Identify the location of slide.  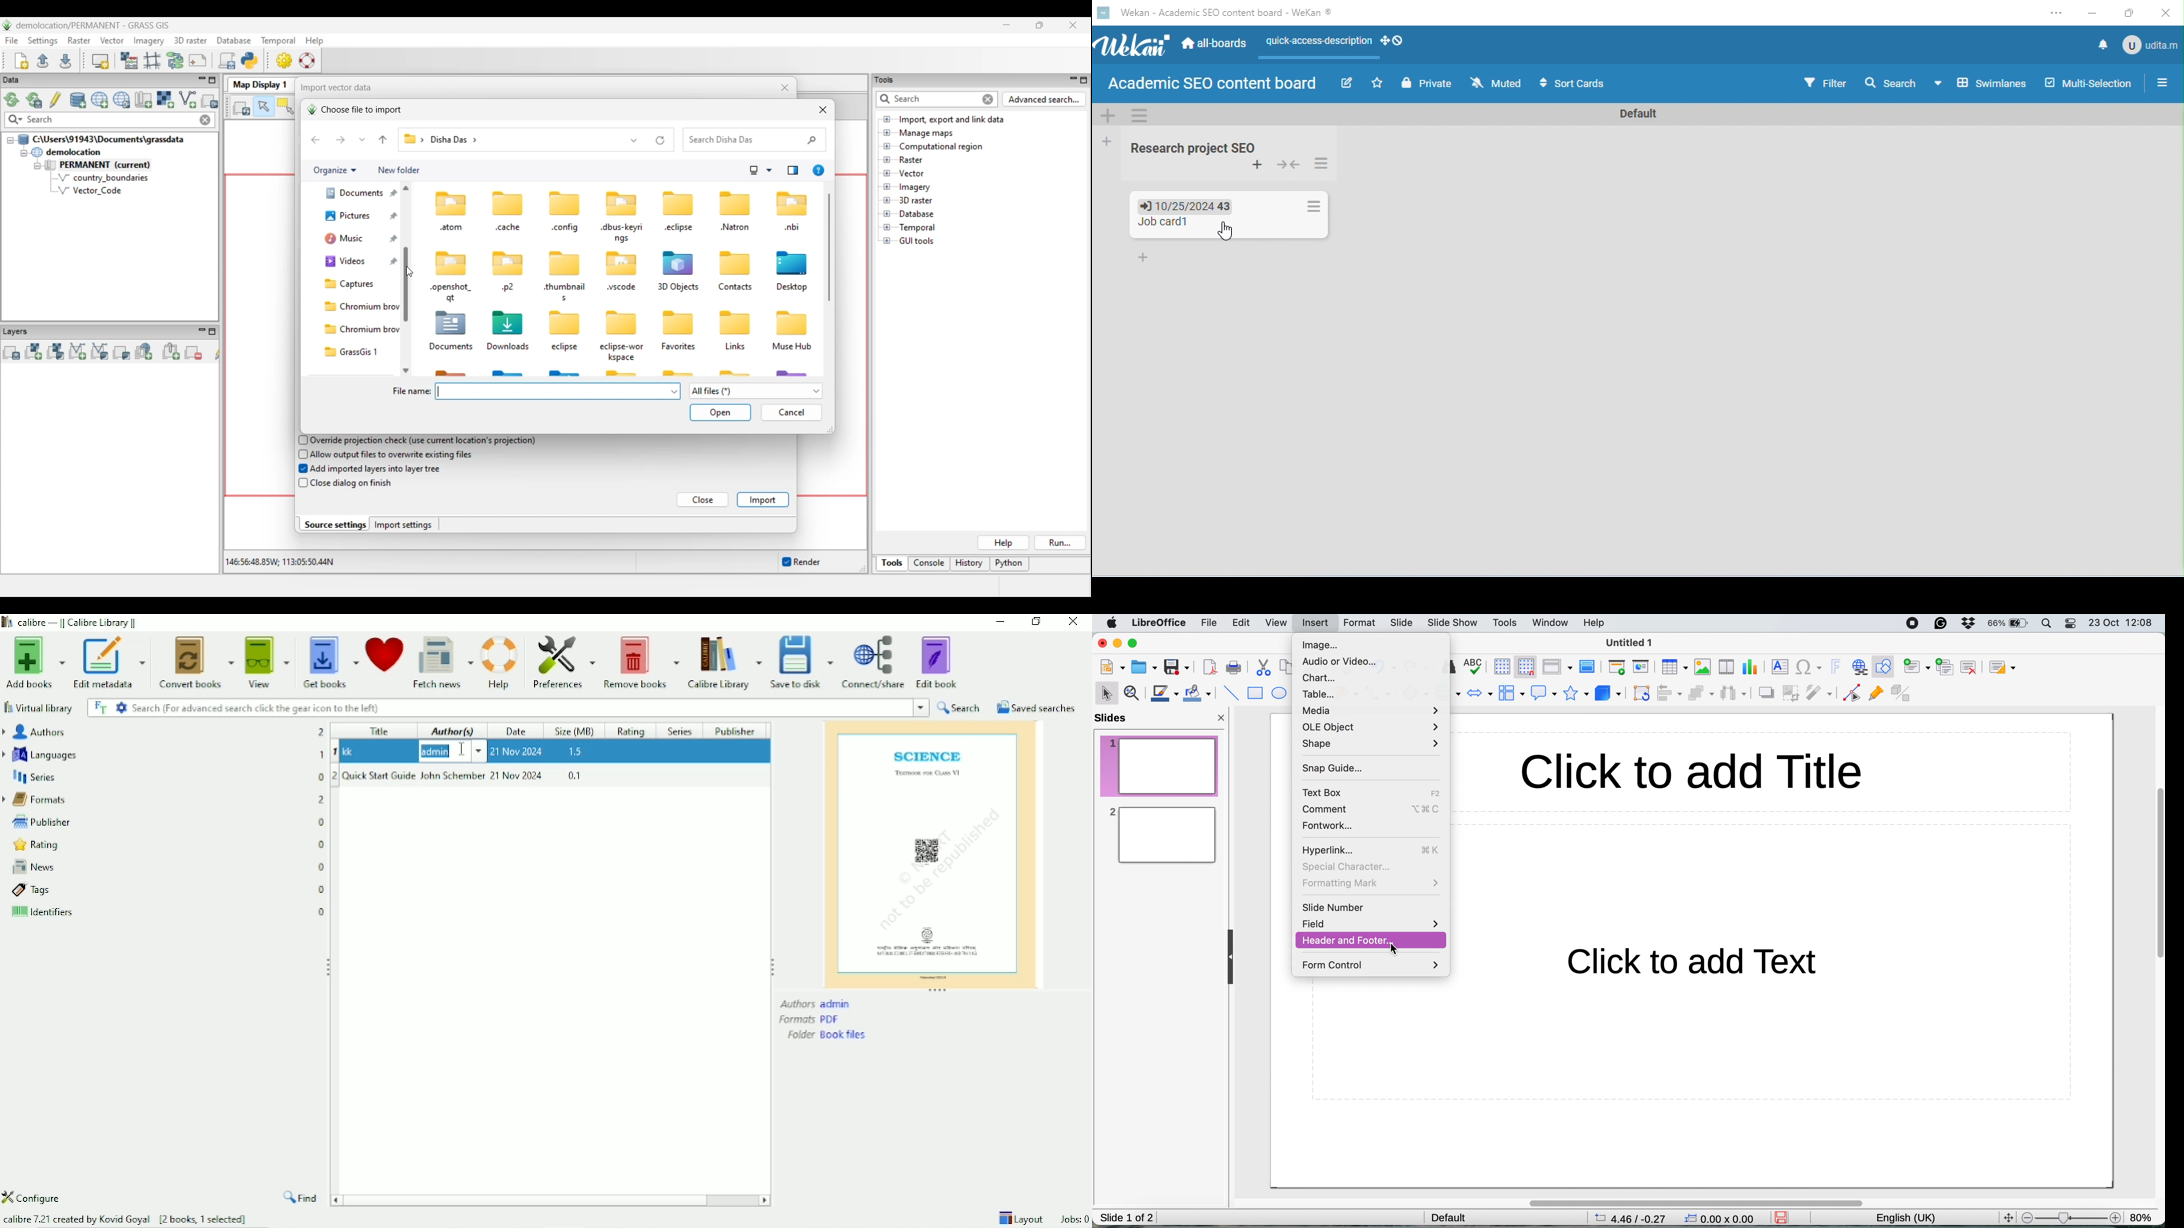
(1402, 624).